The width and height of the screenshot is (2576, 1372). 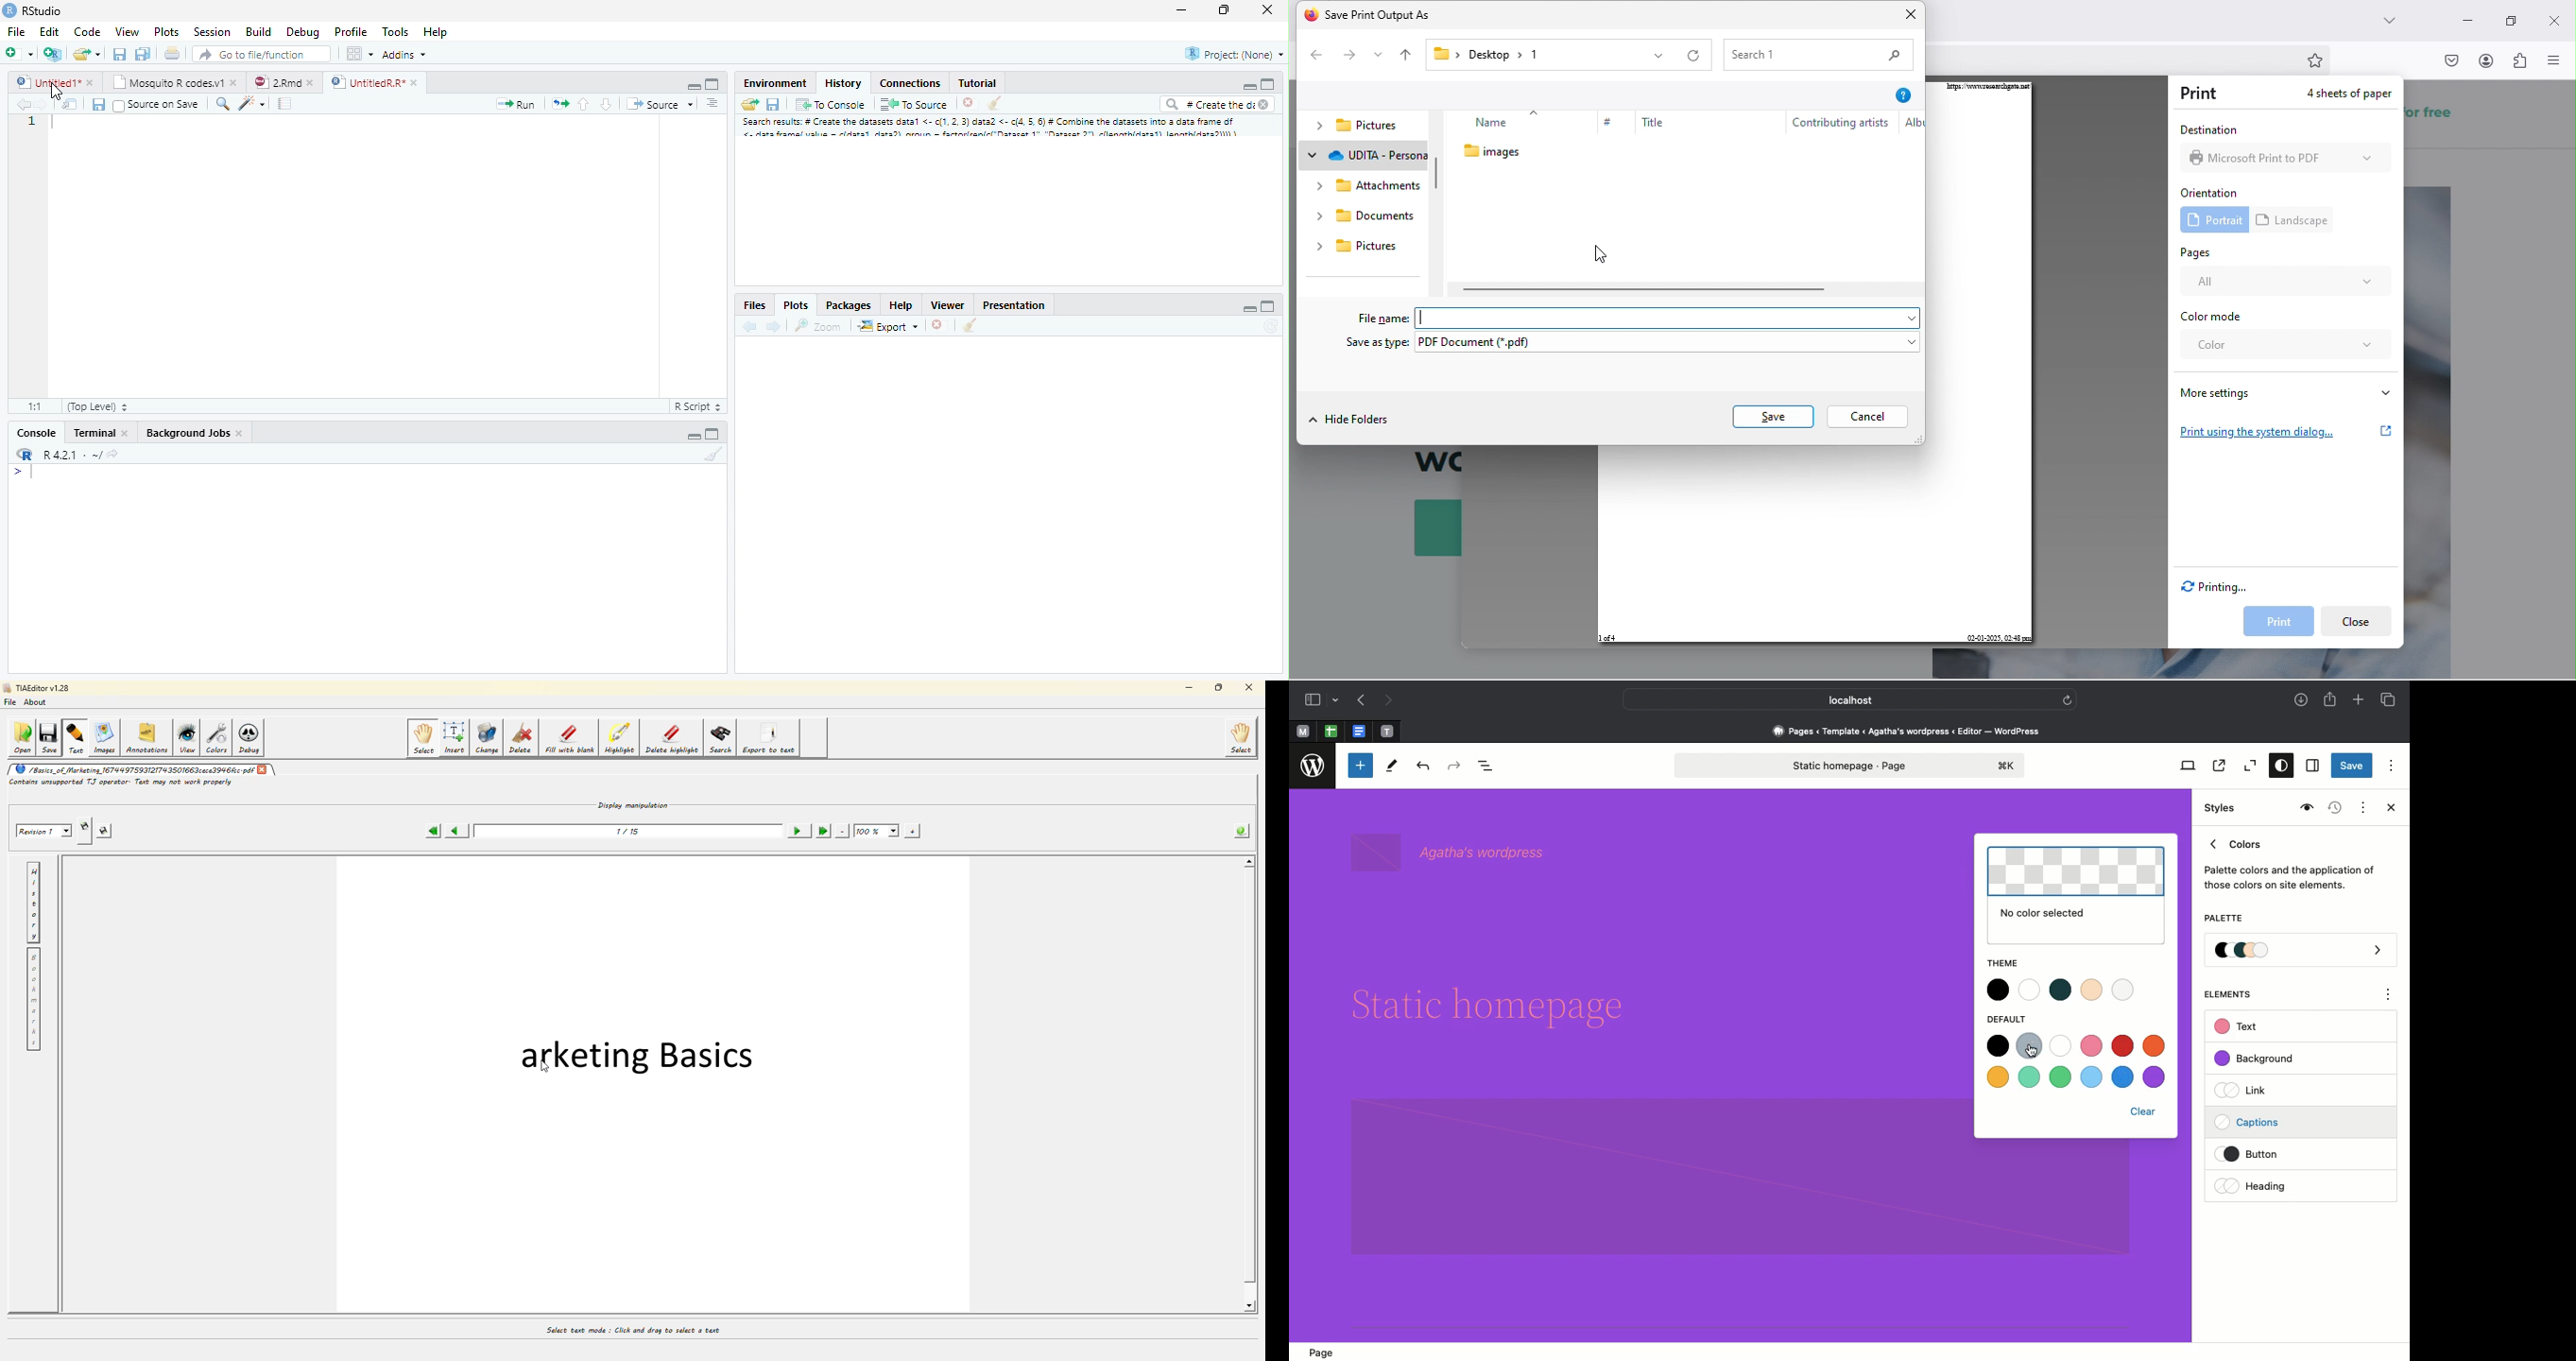 I want to click on close, so click(x=1912, y=16).